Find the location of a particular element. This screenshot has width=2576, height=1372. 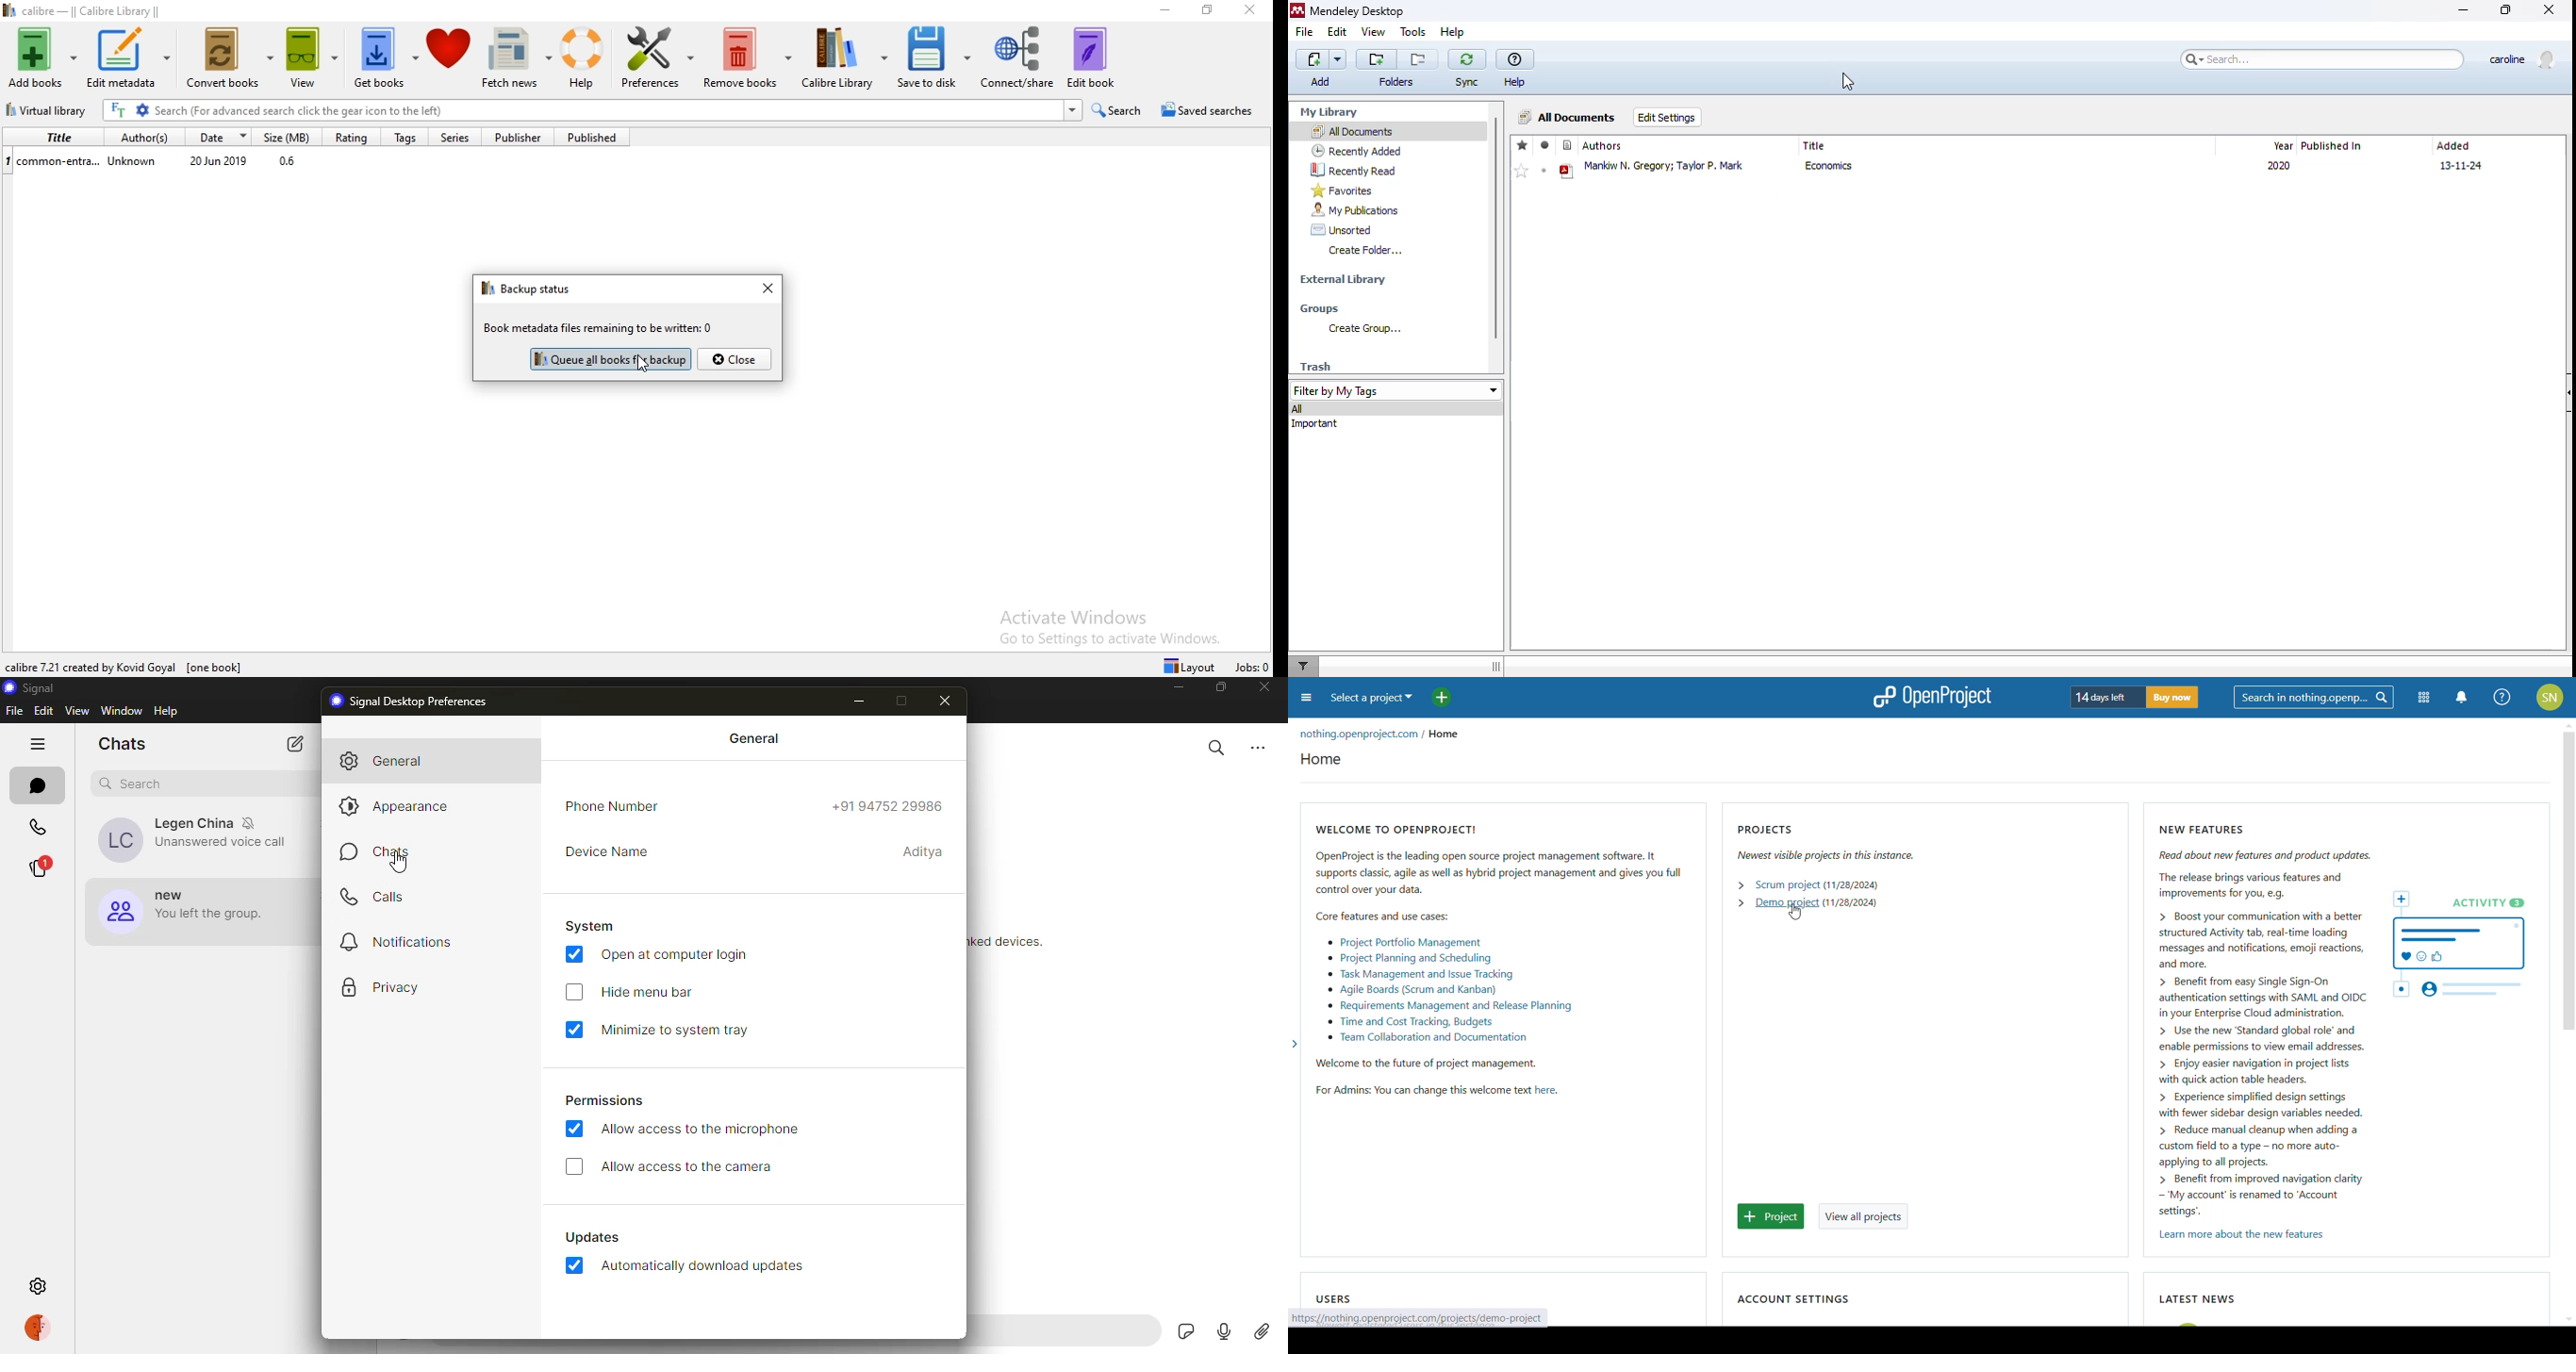

latest news is located at coordinates (2196, 1298).